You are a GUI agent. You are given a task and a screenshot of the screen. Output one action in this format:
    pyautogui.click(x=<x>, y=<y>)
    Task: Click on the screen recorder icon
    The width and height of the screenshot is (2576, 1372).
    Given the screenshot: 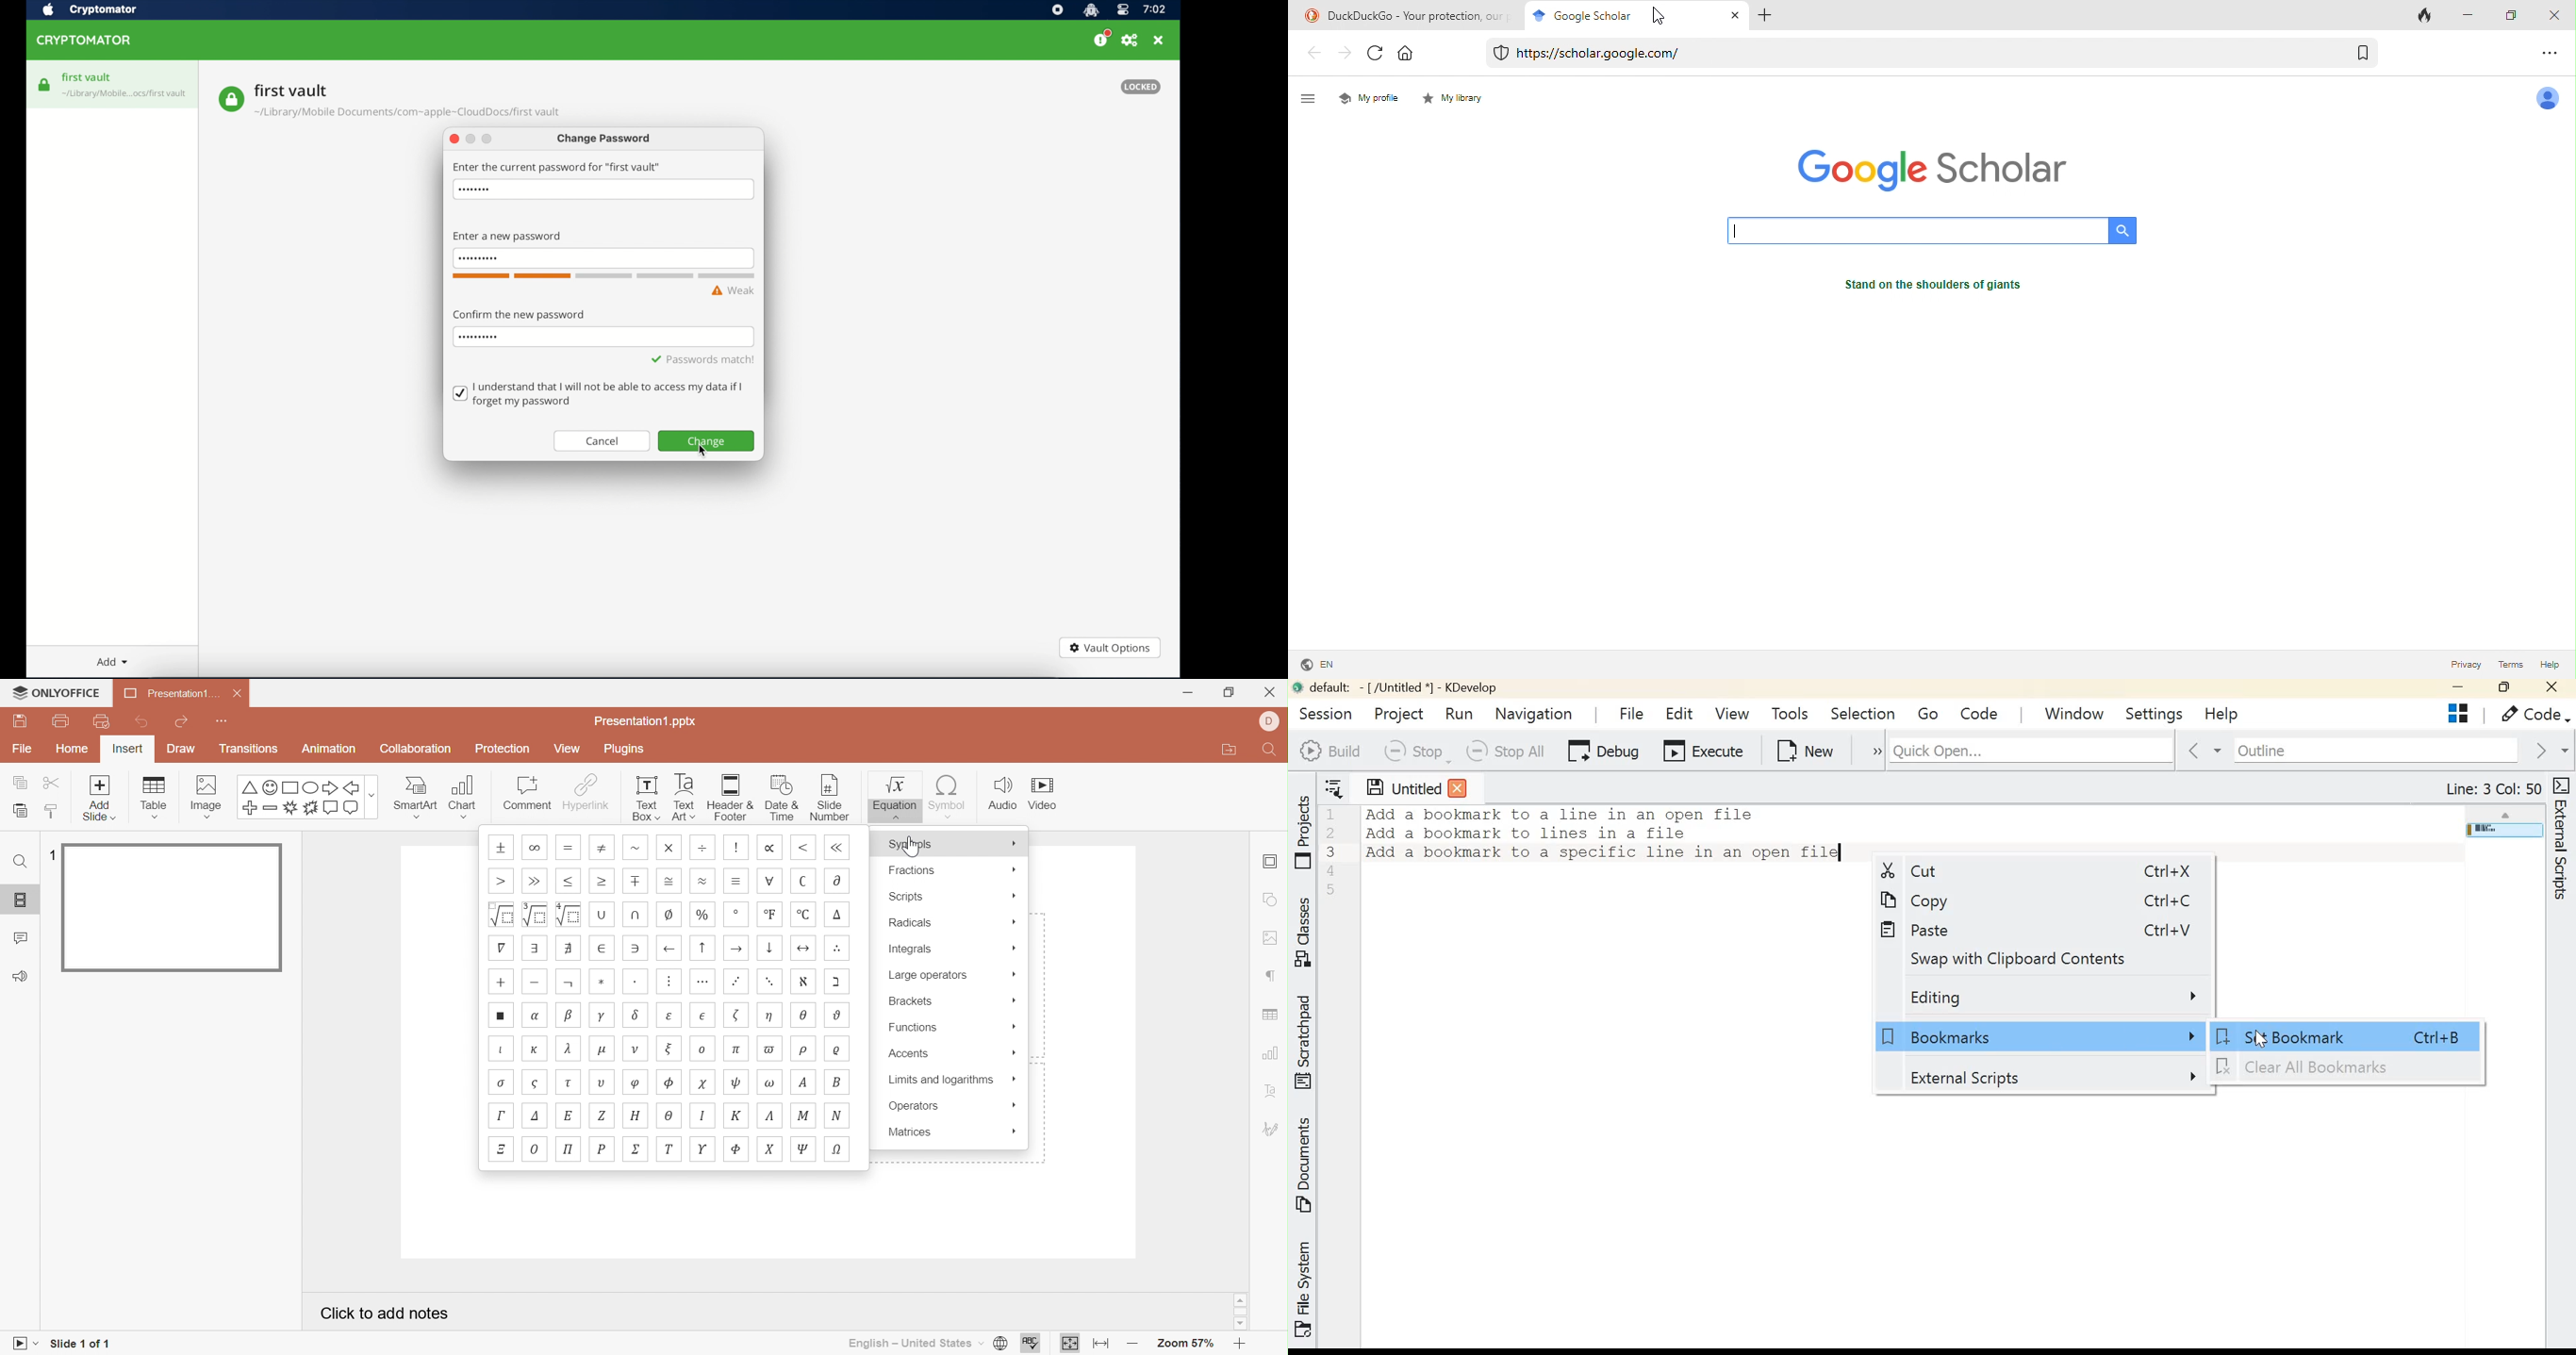 What is the action you would take?
    pyautogui.click(x=1057, y=11)
    